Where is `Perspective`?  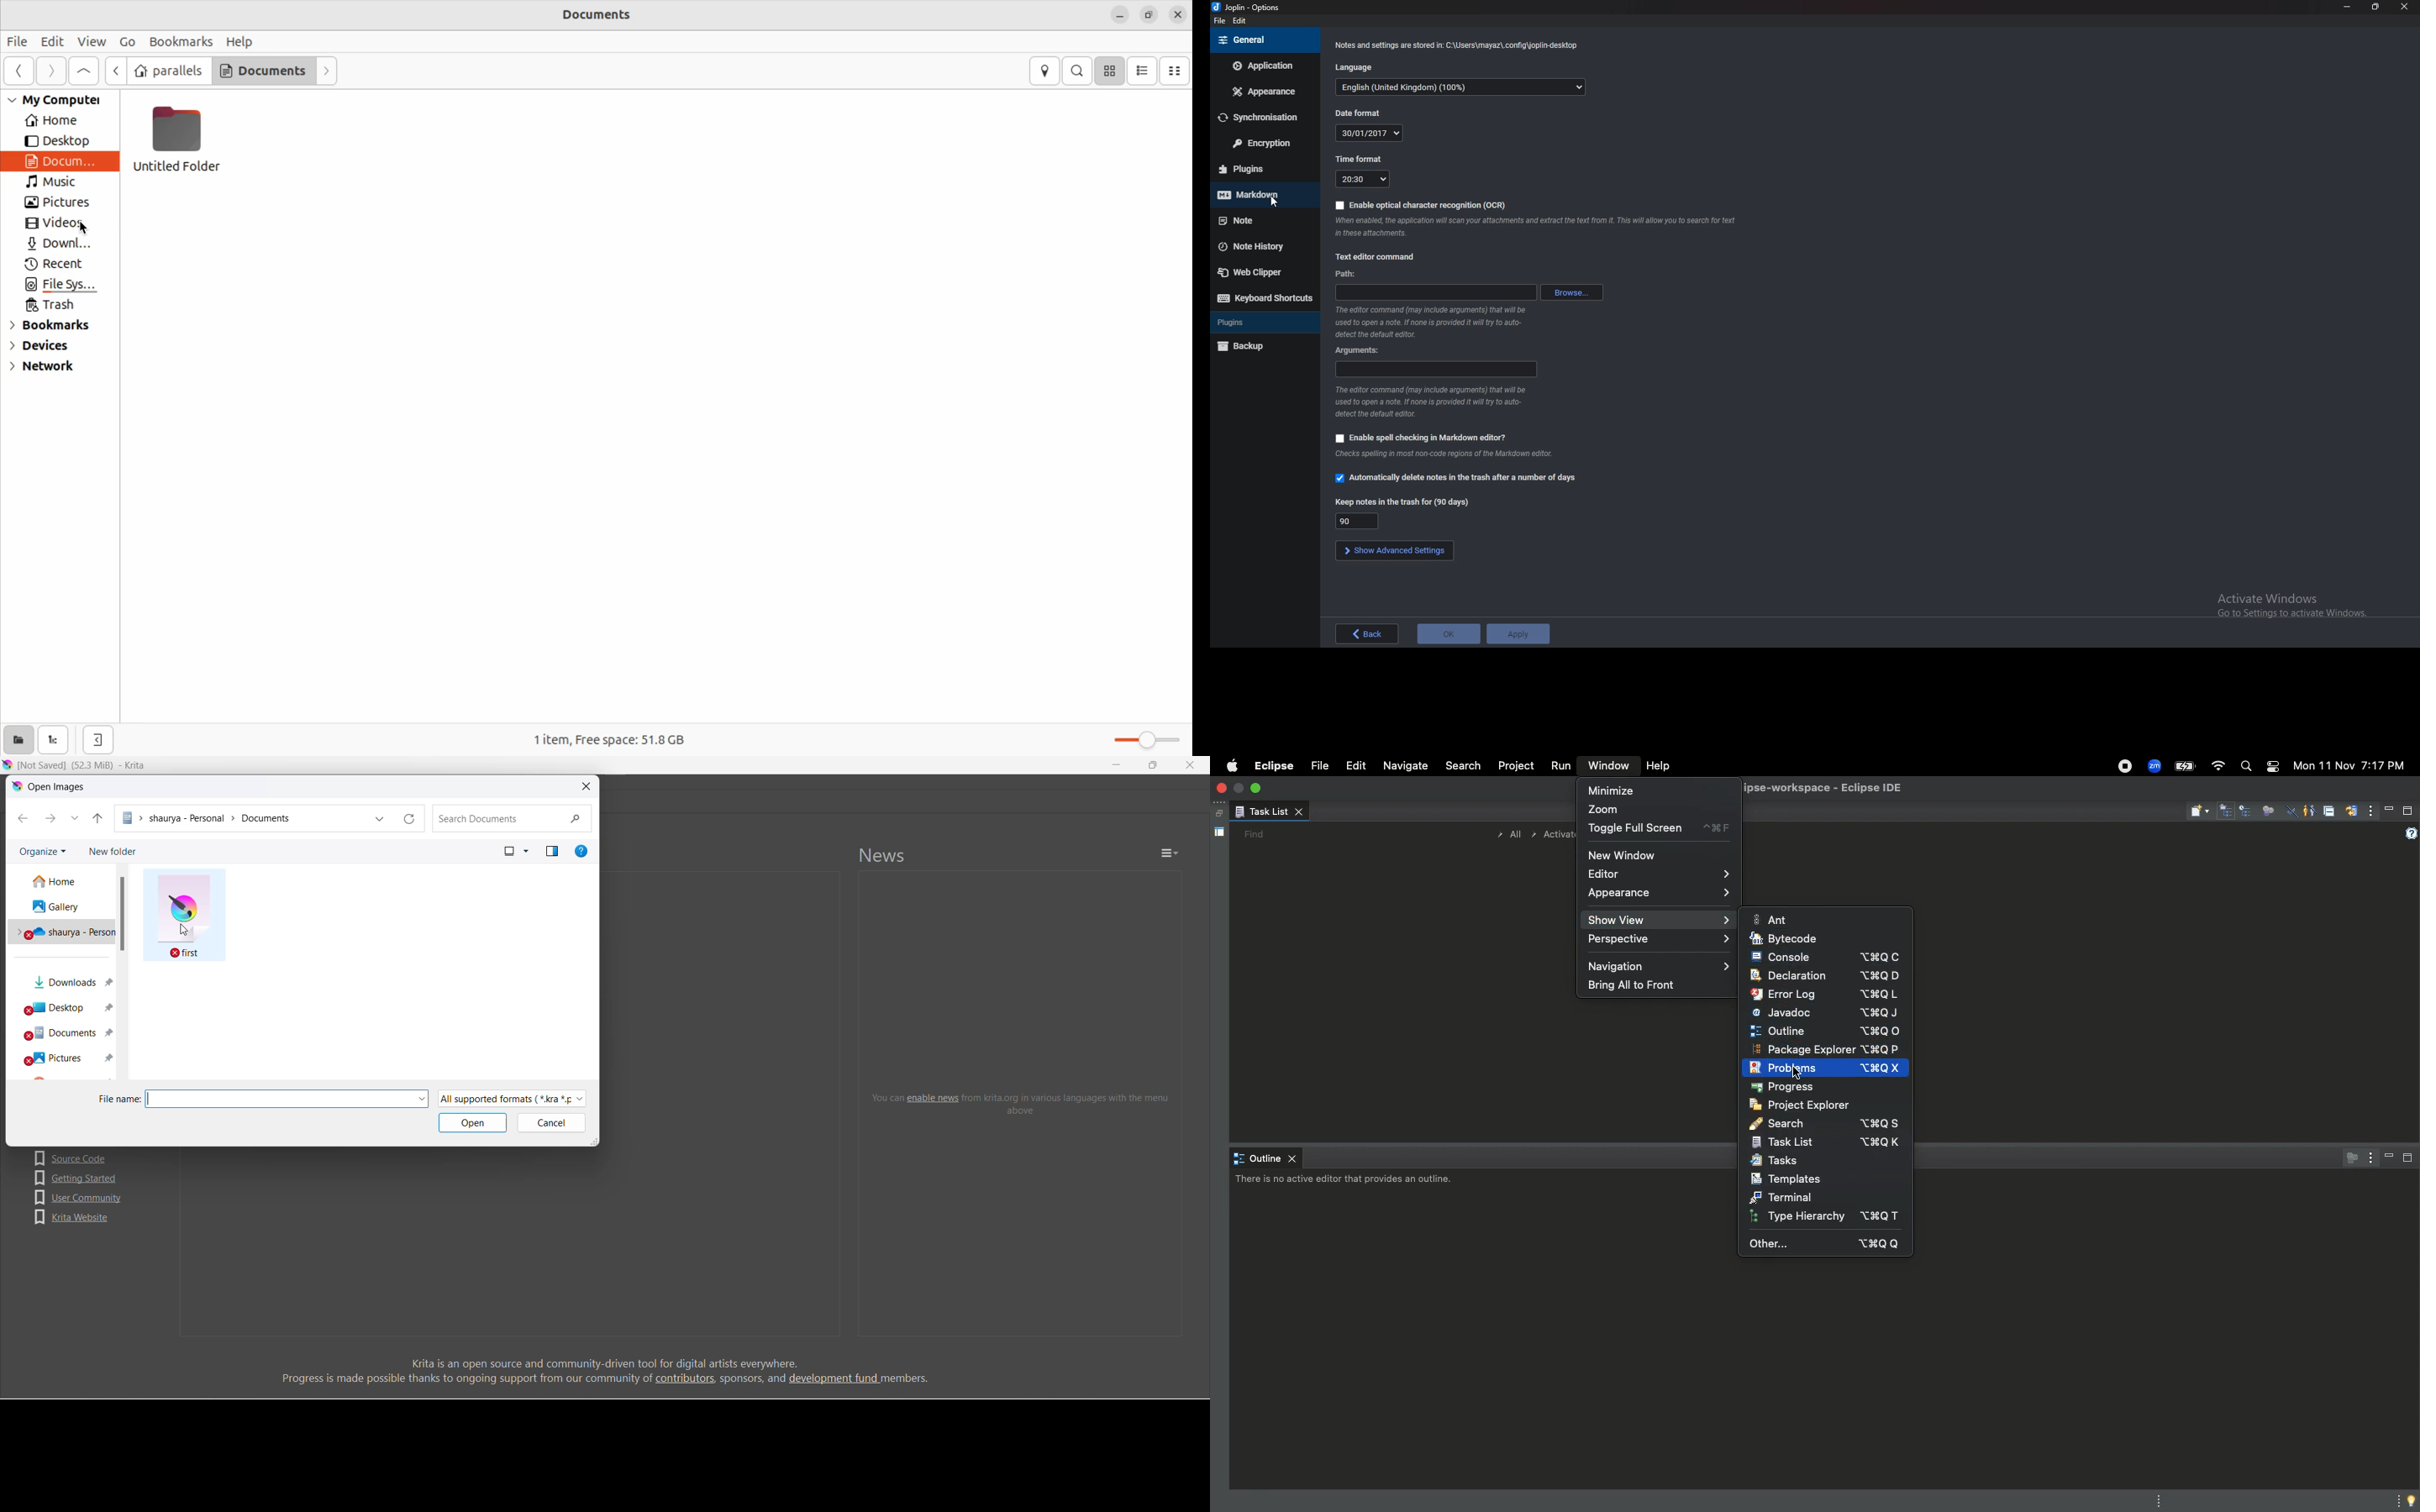 Perspective is located at coordinates (1657, 941).